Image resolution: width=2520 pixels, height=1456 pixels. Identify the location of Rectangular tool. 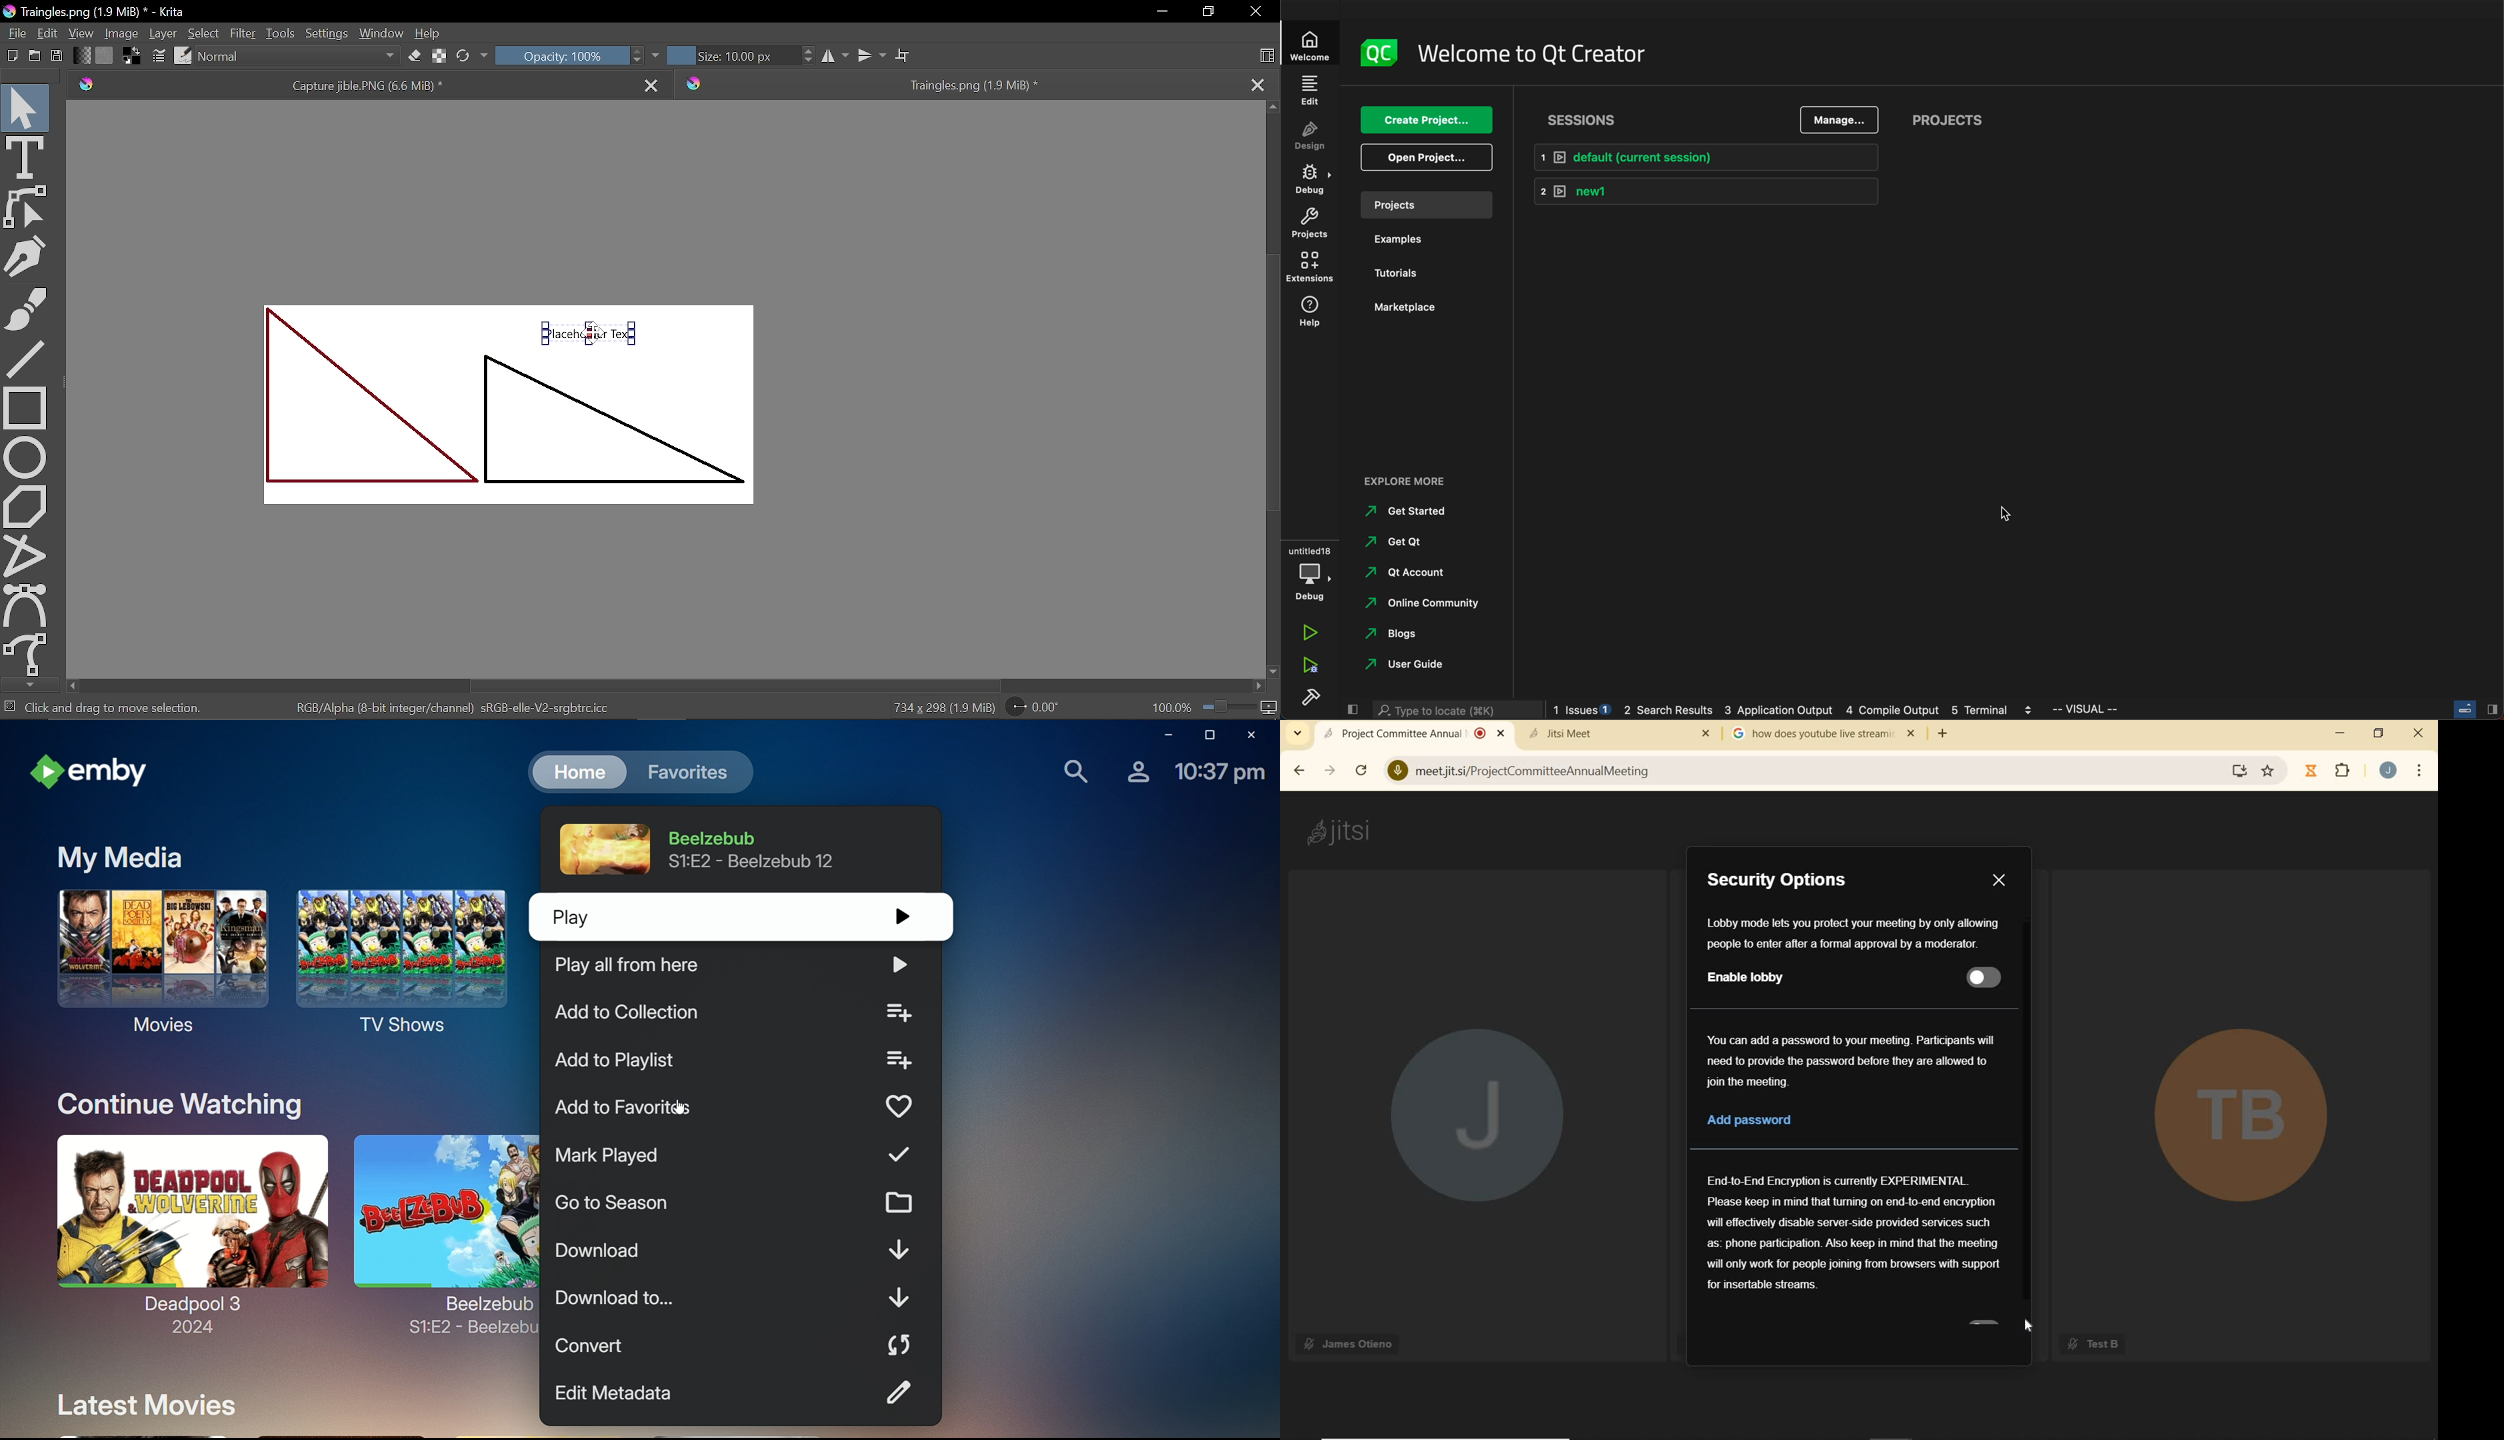
(26, 407).